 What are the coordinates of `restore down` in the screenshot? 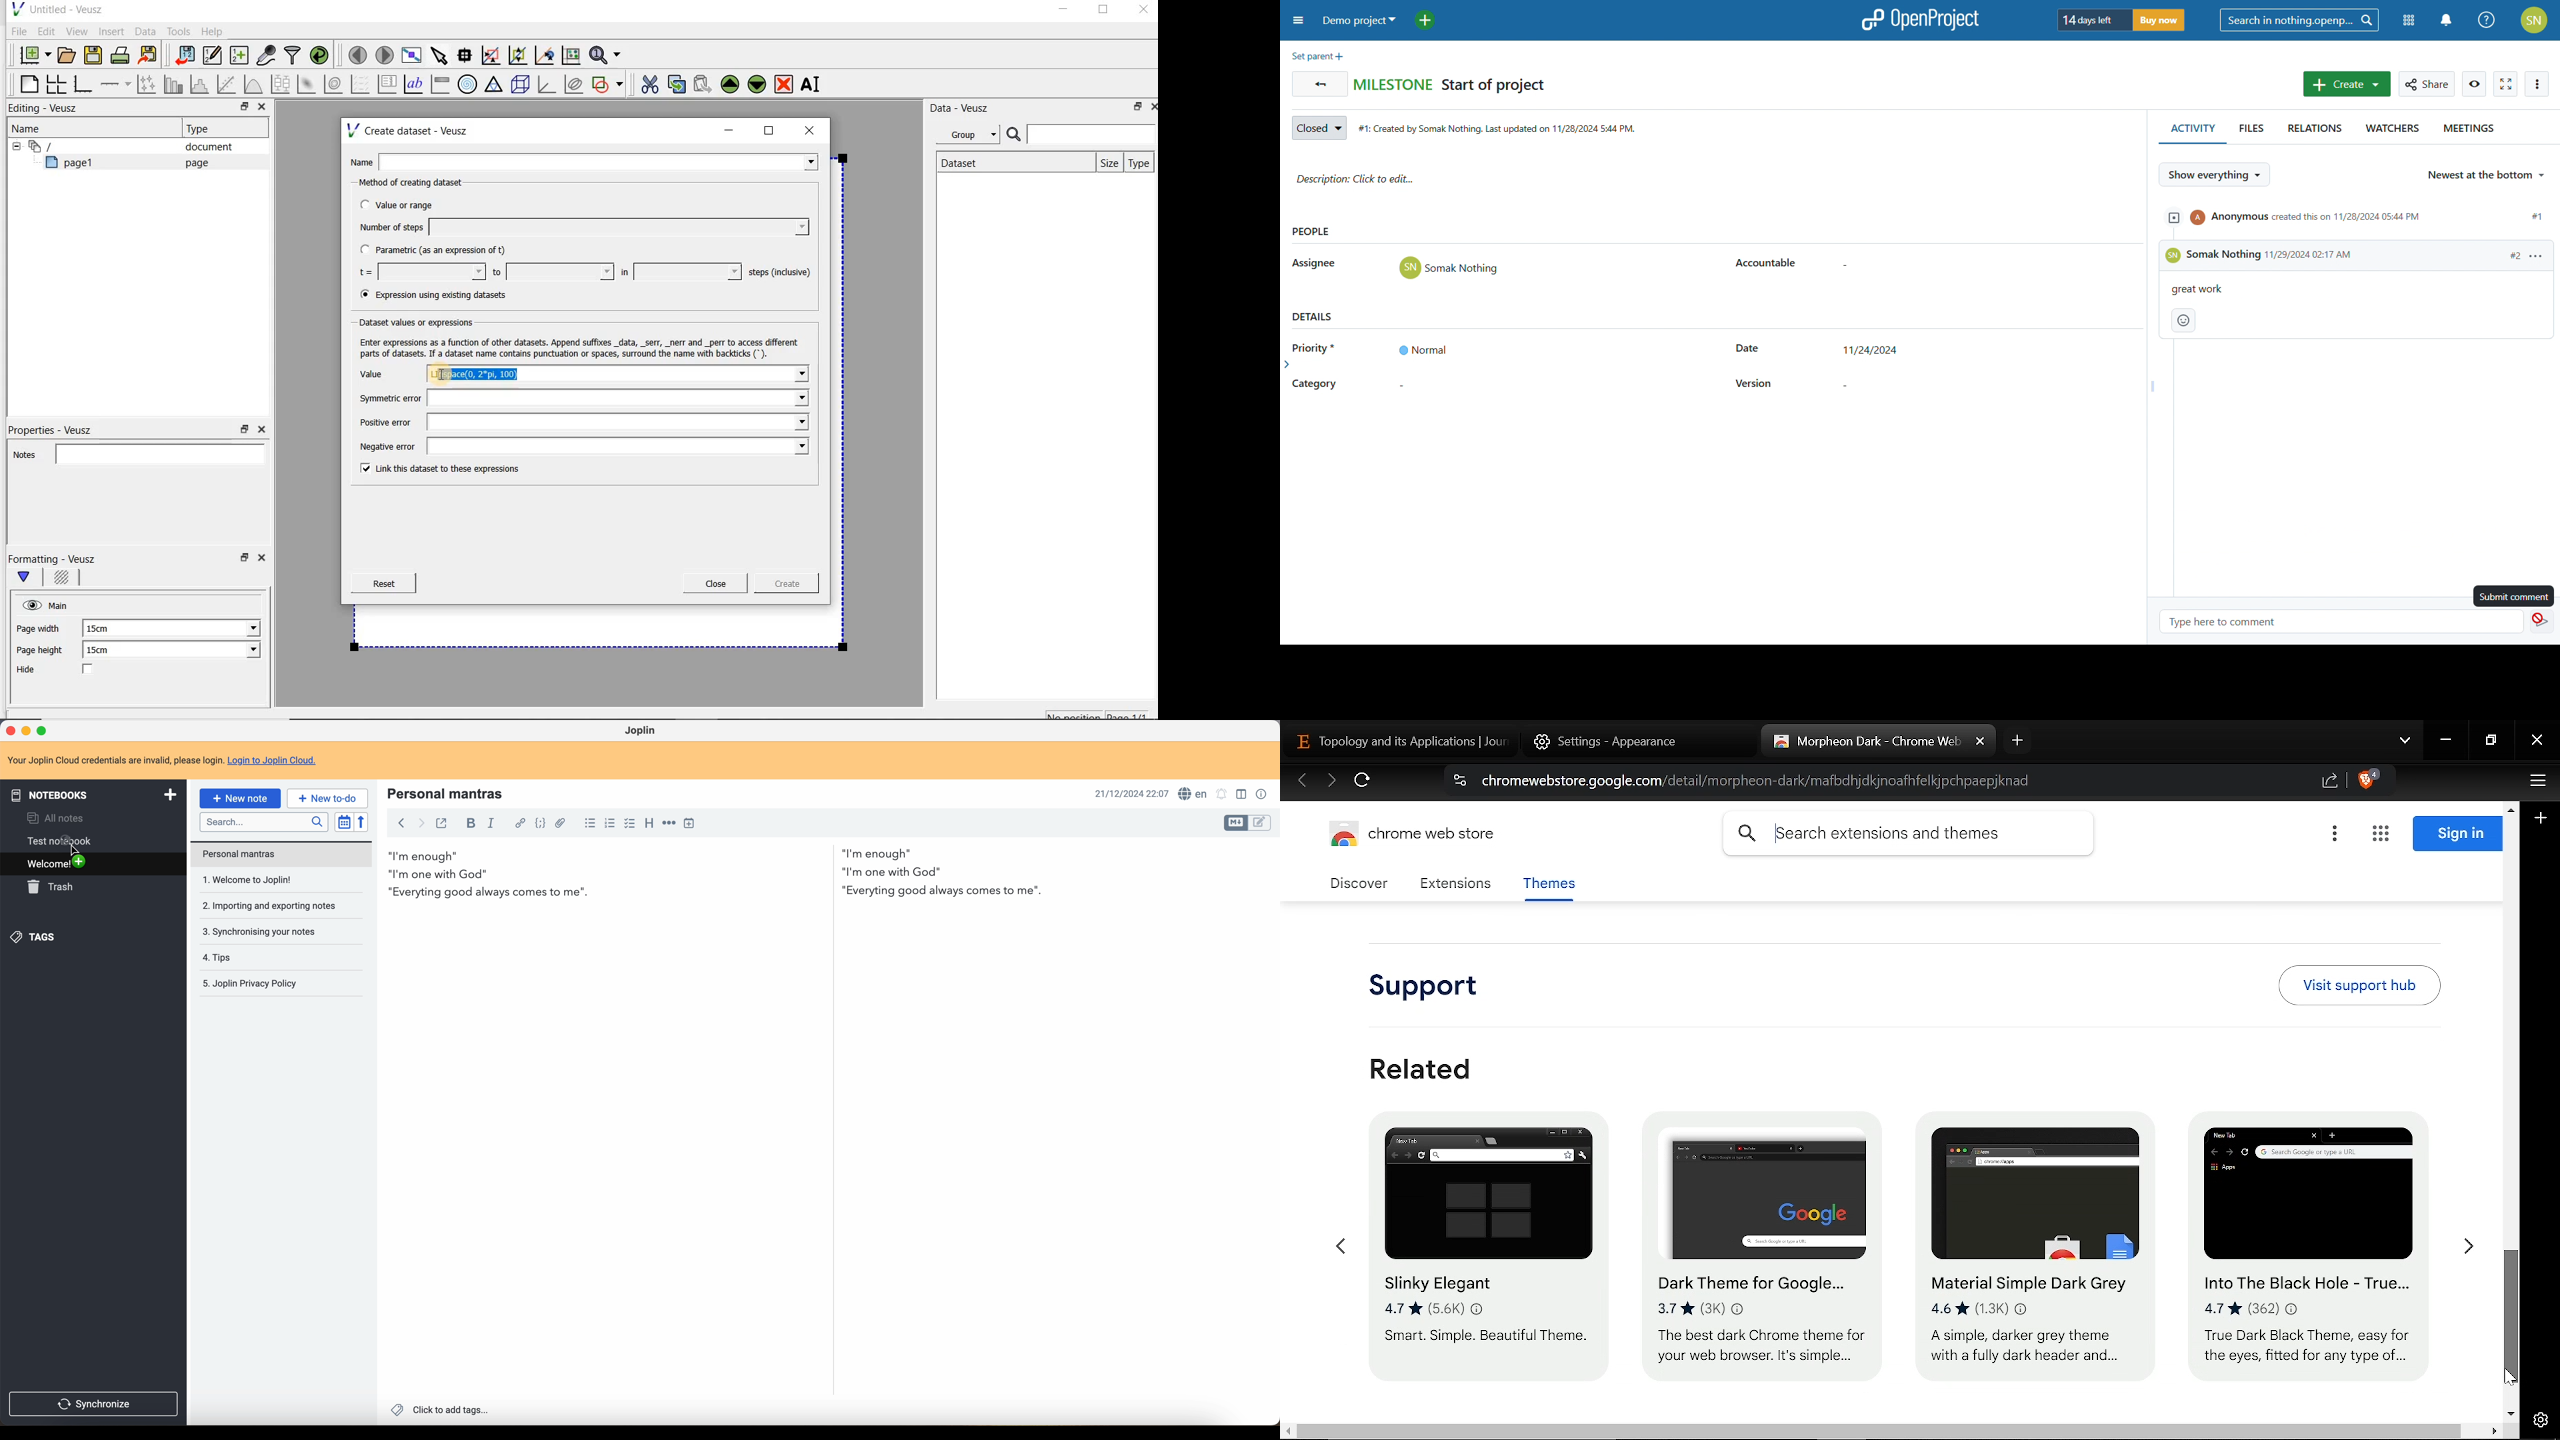 It's located at (245, 430).